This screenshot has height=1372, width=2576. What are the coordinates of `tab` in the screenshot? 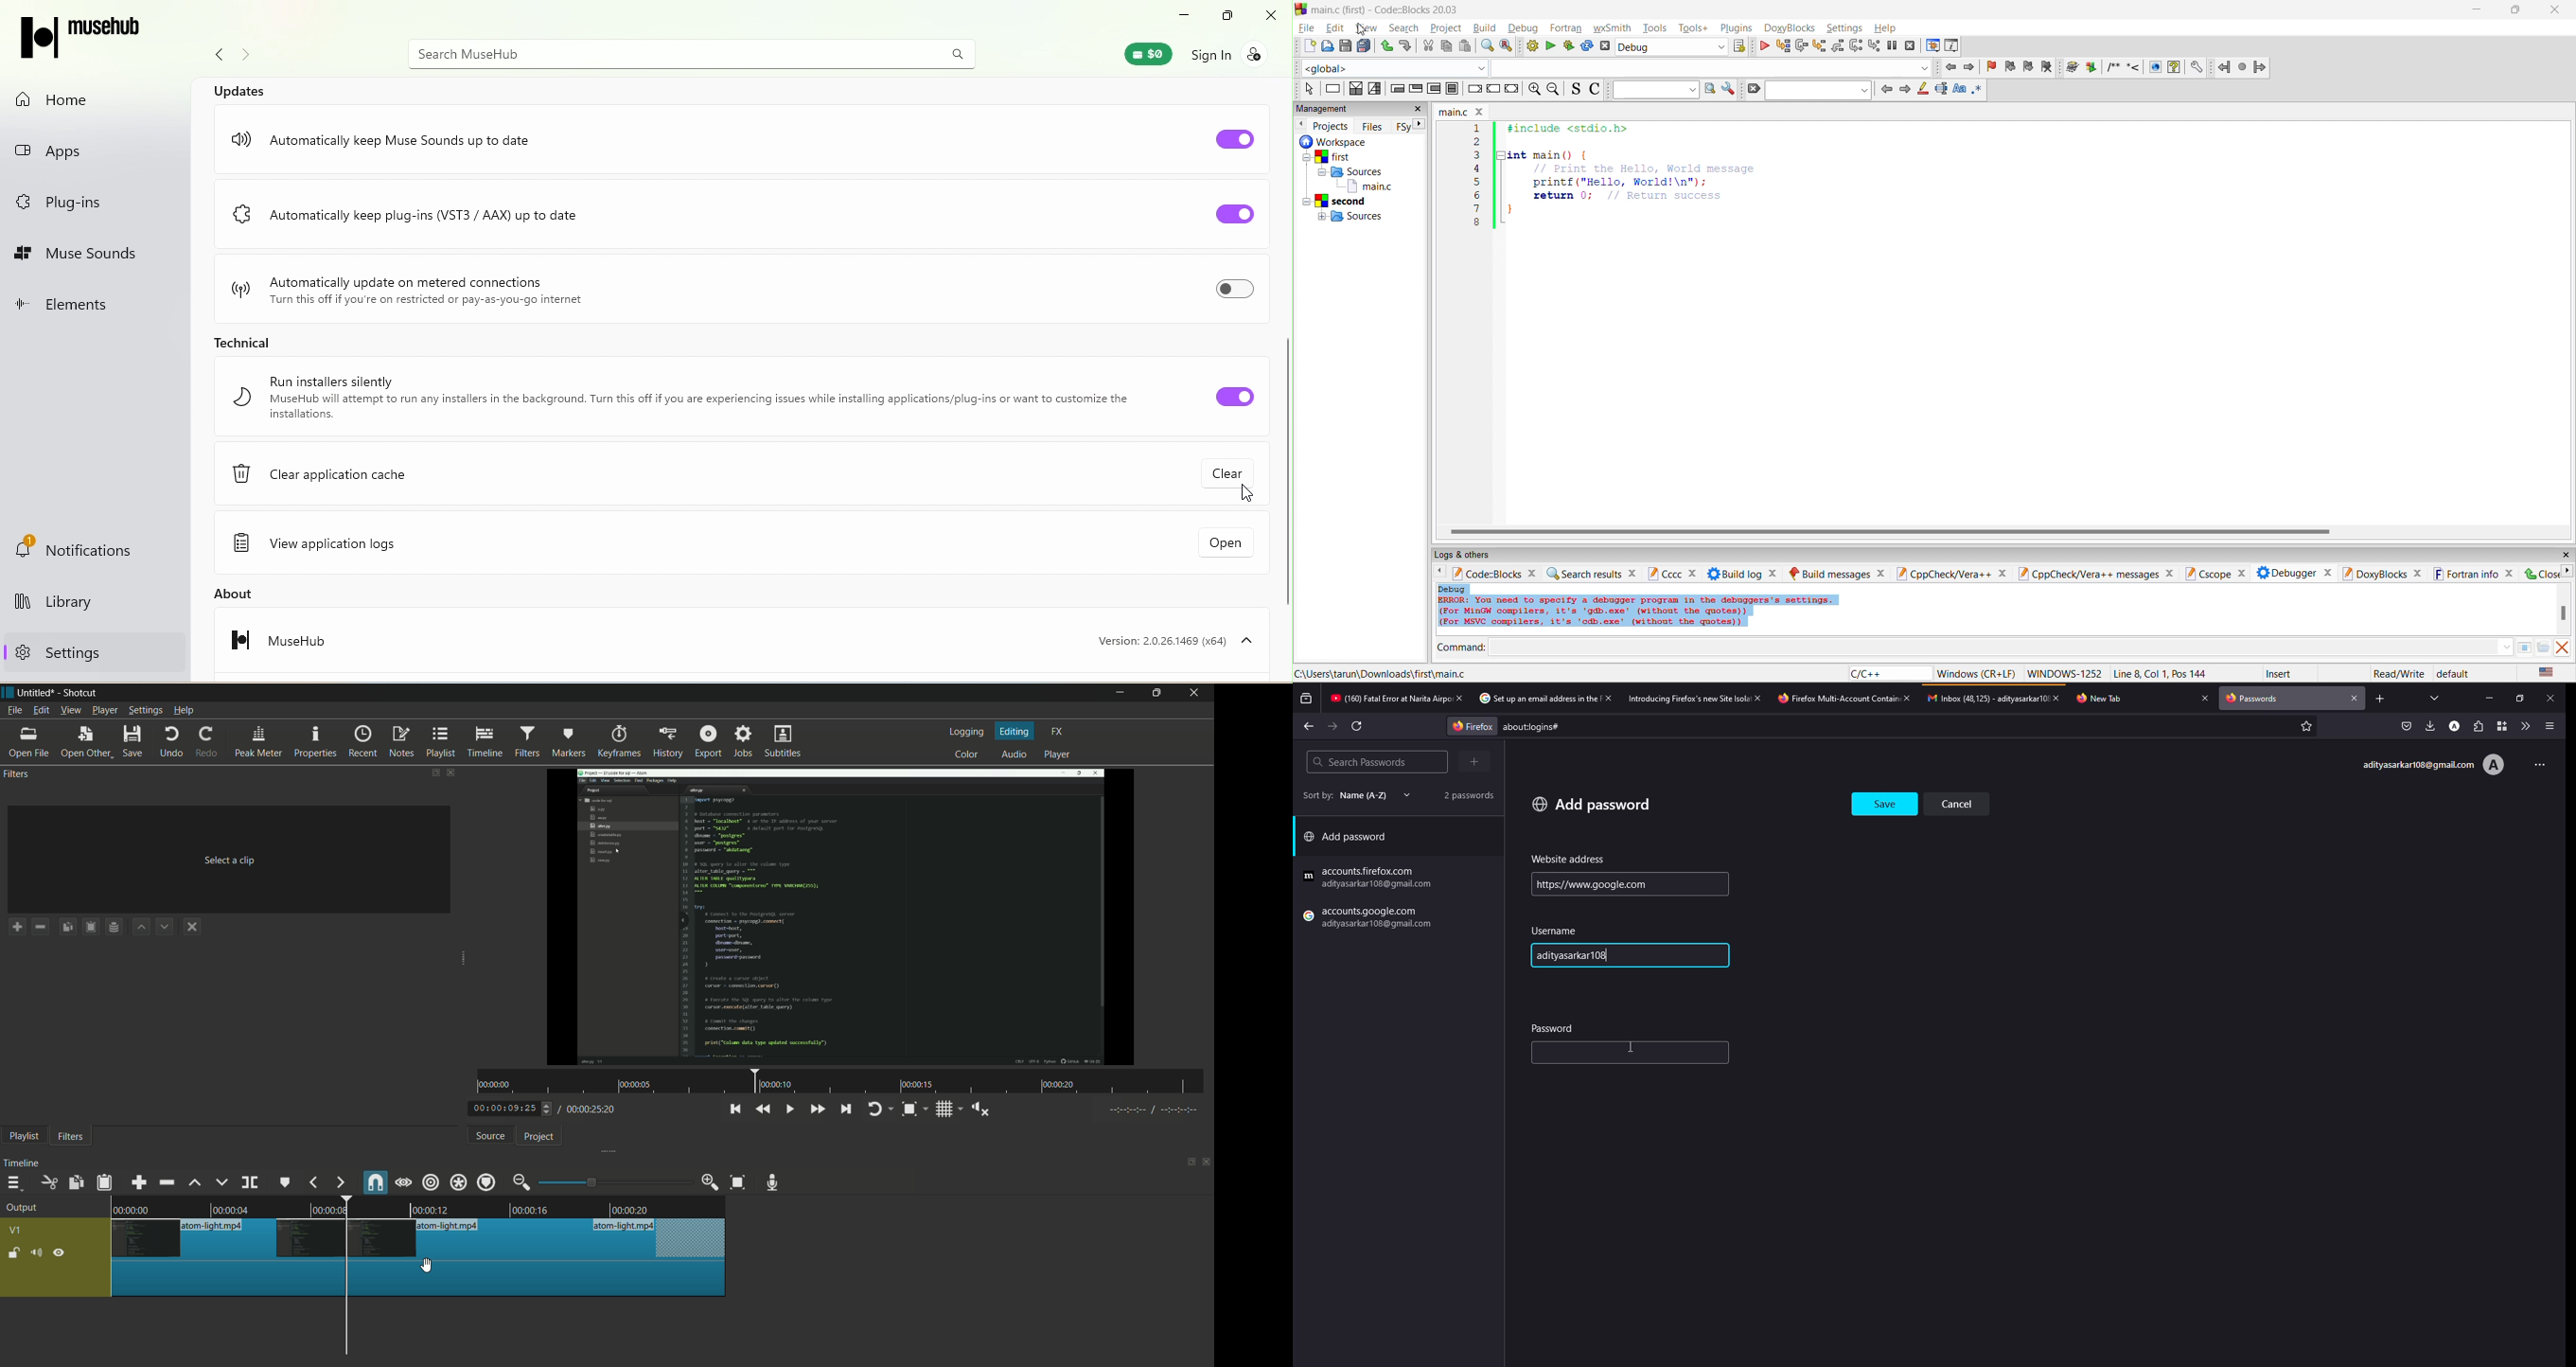 It's located at (1987, 697).